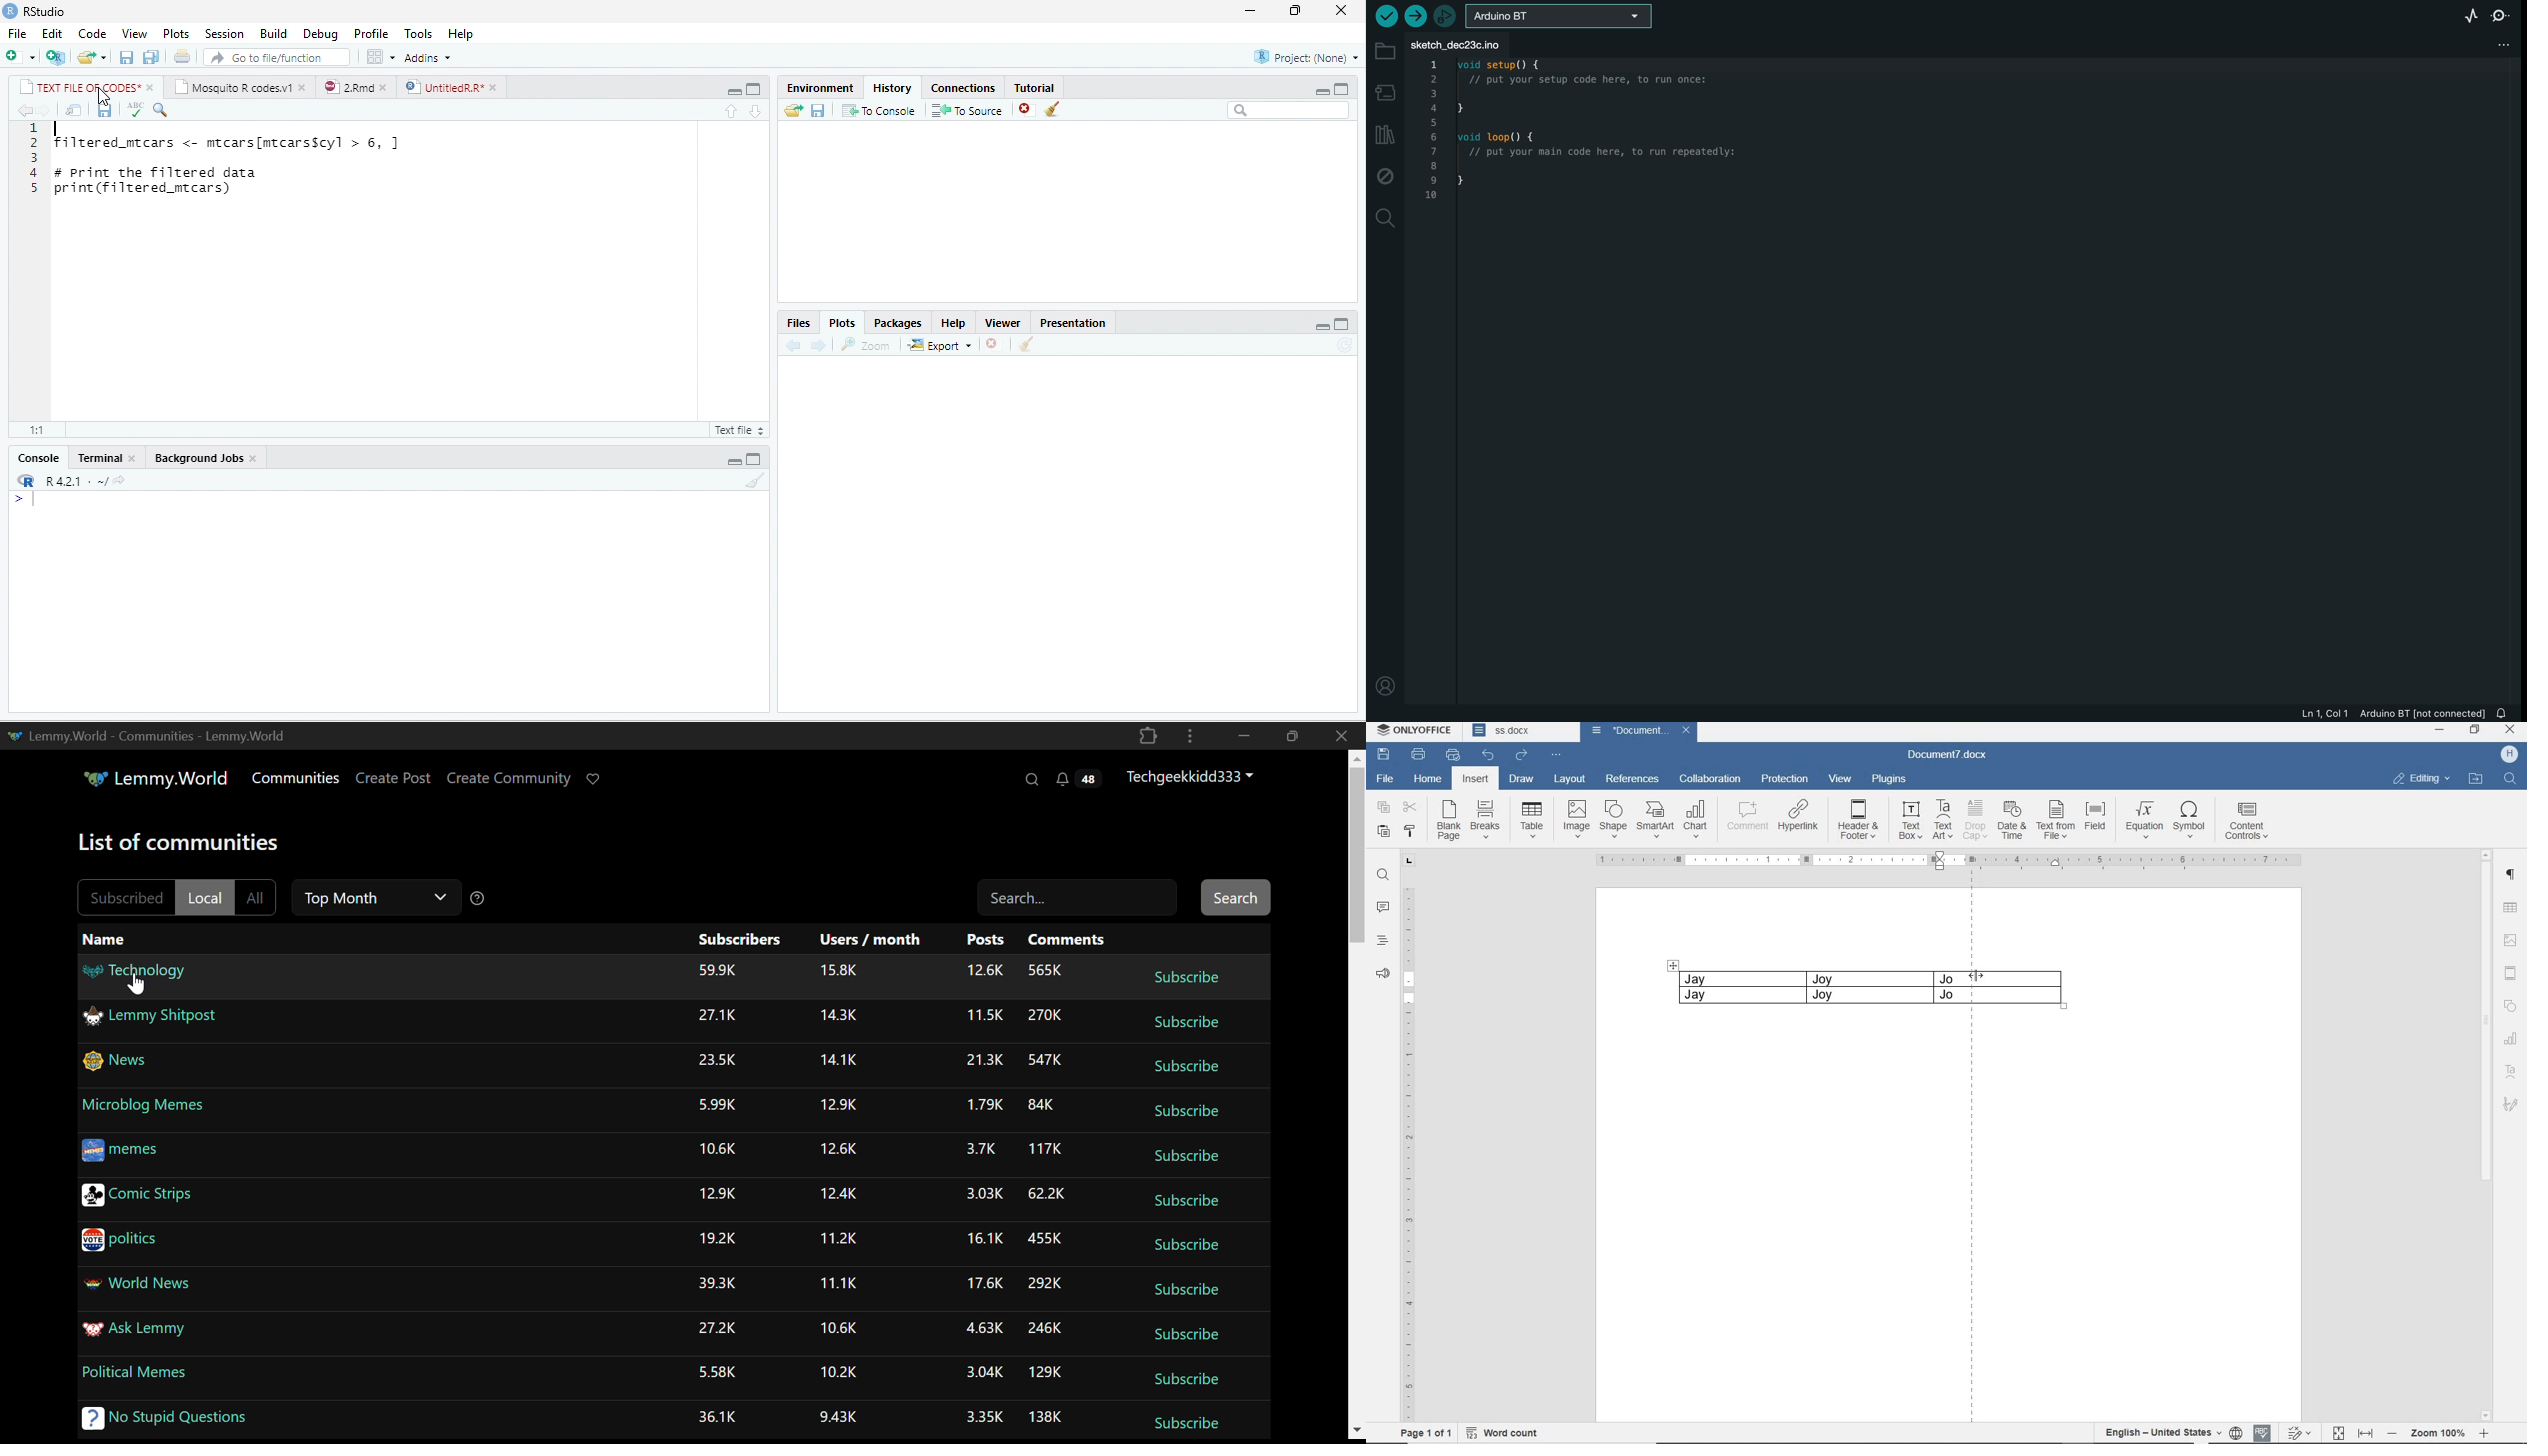 The width and height of the screenshot is (2548, 1456). I want to click on close file, so click(994, 344).